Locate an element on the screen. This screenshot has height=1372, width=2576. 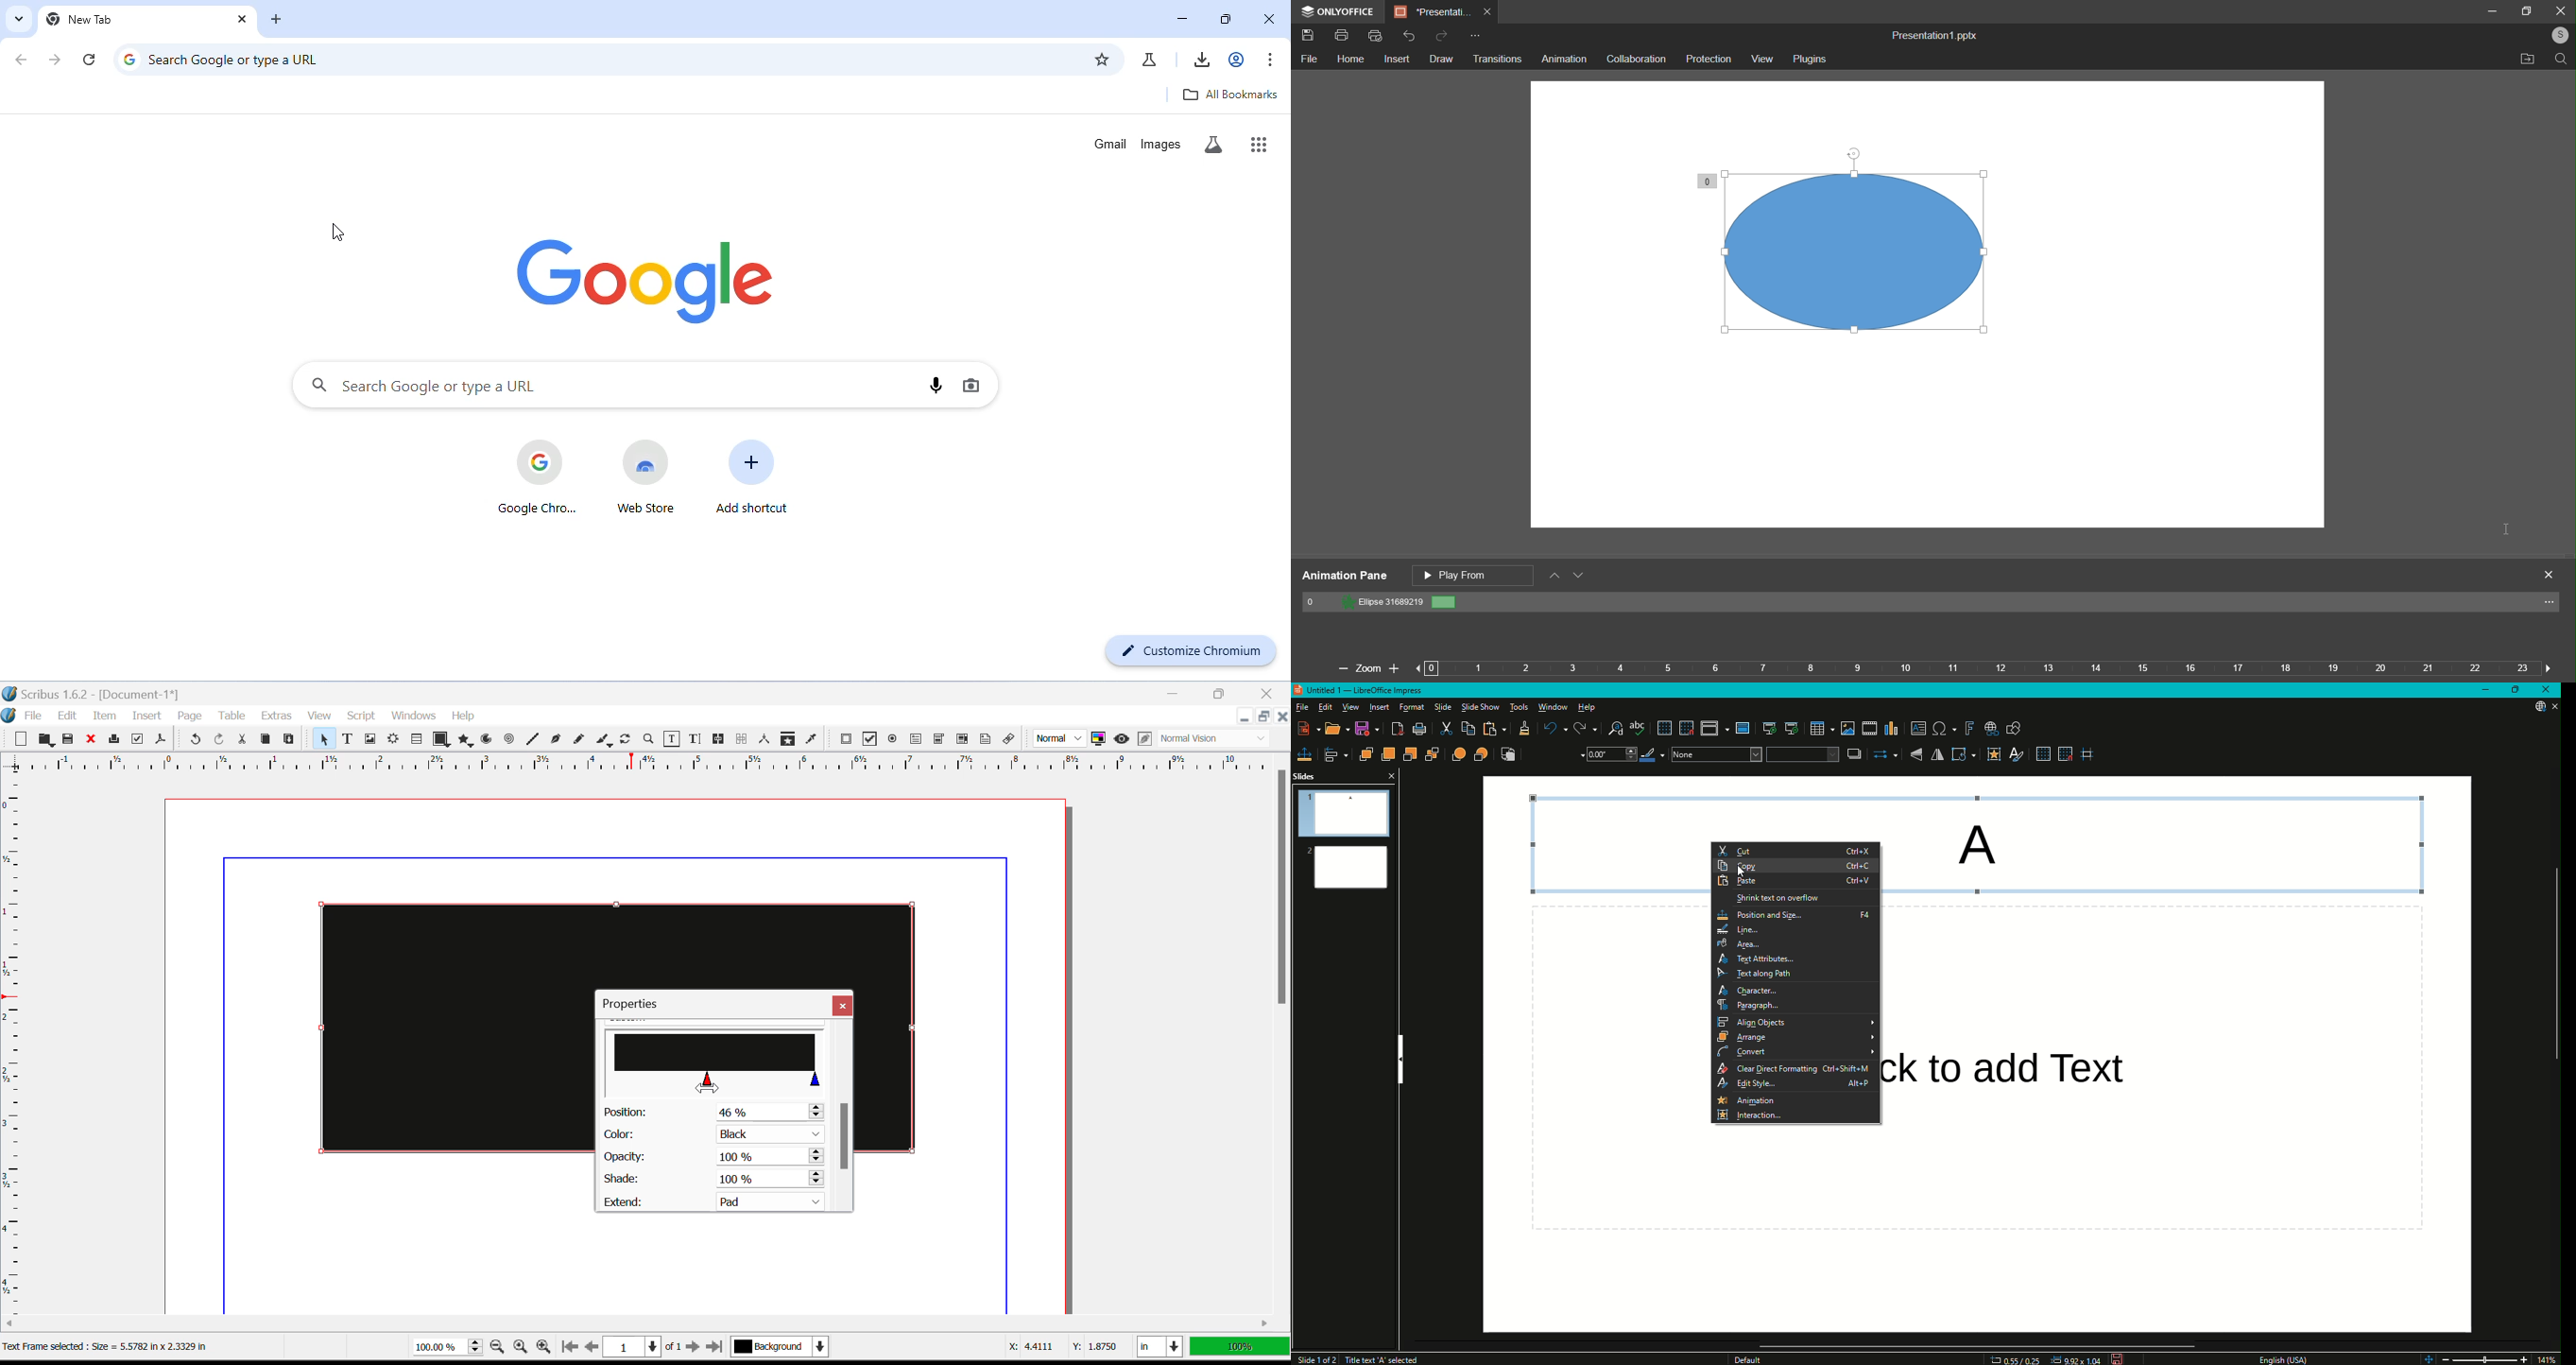
Windows is located at coordinates (412, 716).